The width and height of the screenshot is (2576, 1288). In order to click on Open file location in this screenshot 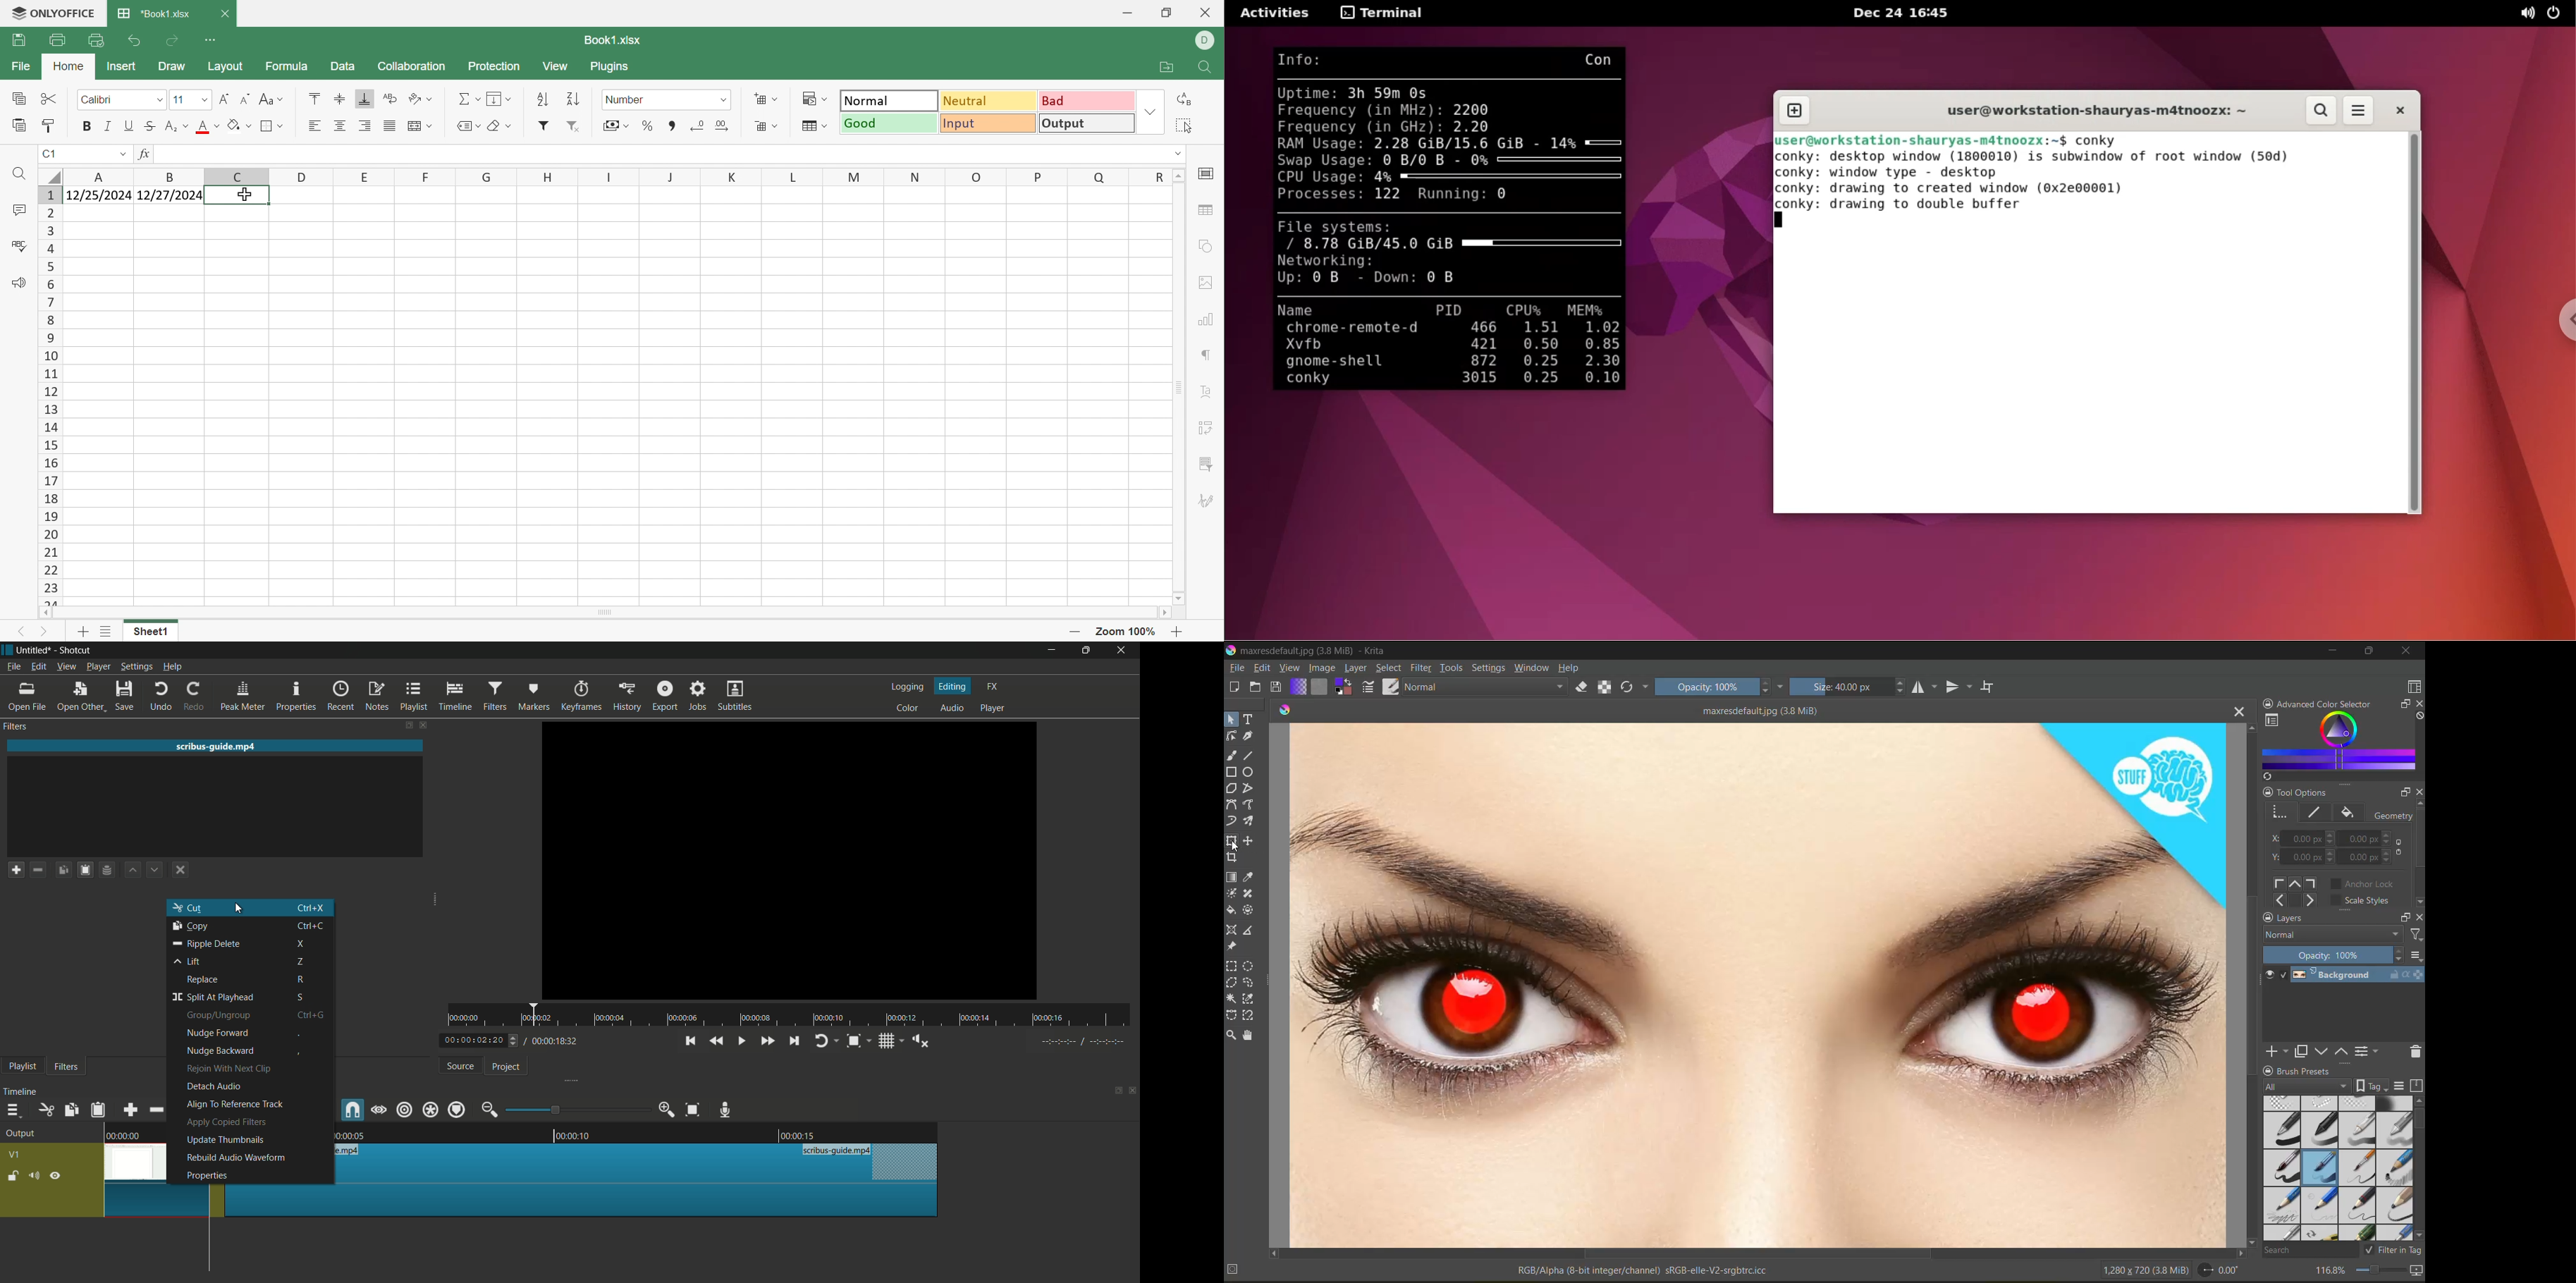, I will do `click(1168, 68)`.